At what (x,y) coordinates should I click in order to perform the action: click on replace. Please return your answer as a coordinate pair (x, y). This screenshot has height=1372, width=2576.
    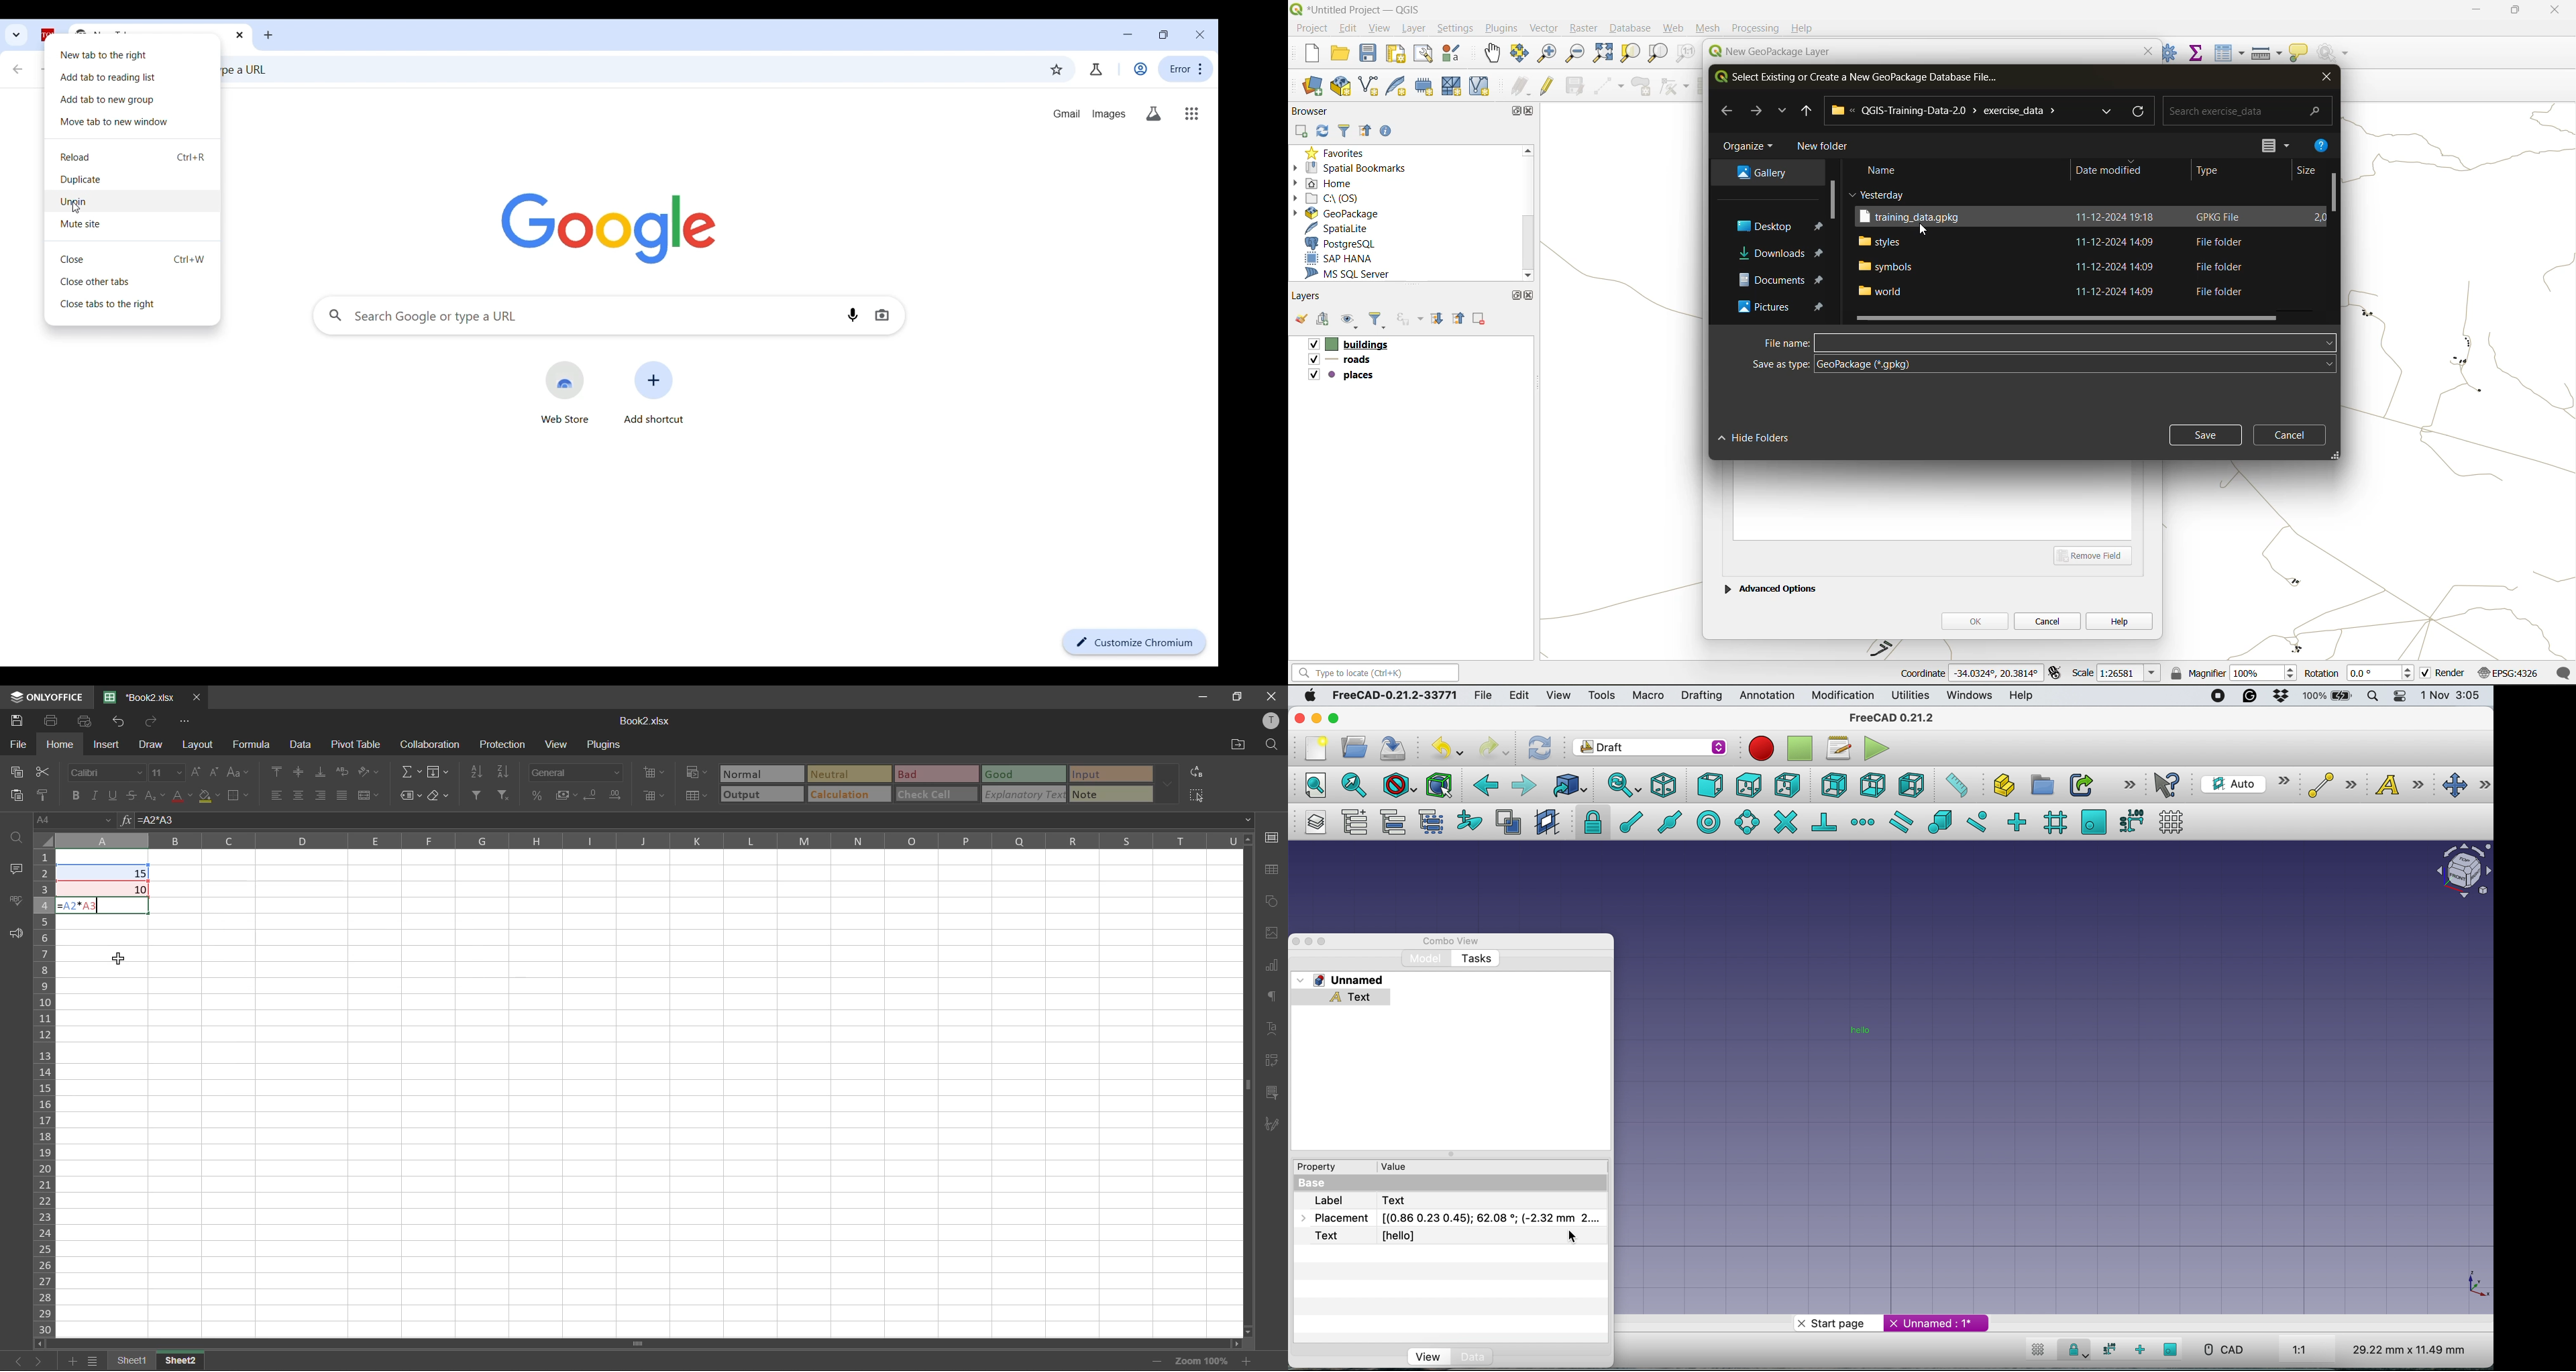
    Looking at the image, I should click on (1197, 771).